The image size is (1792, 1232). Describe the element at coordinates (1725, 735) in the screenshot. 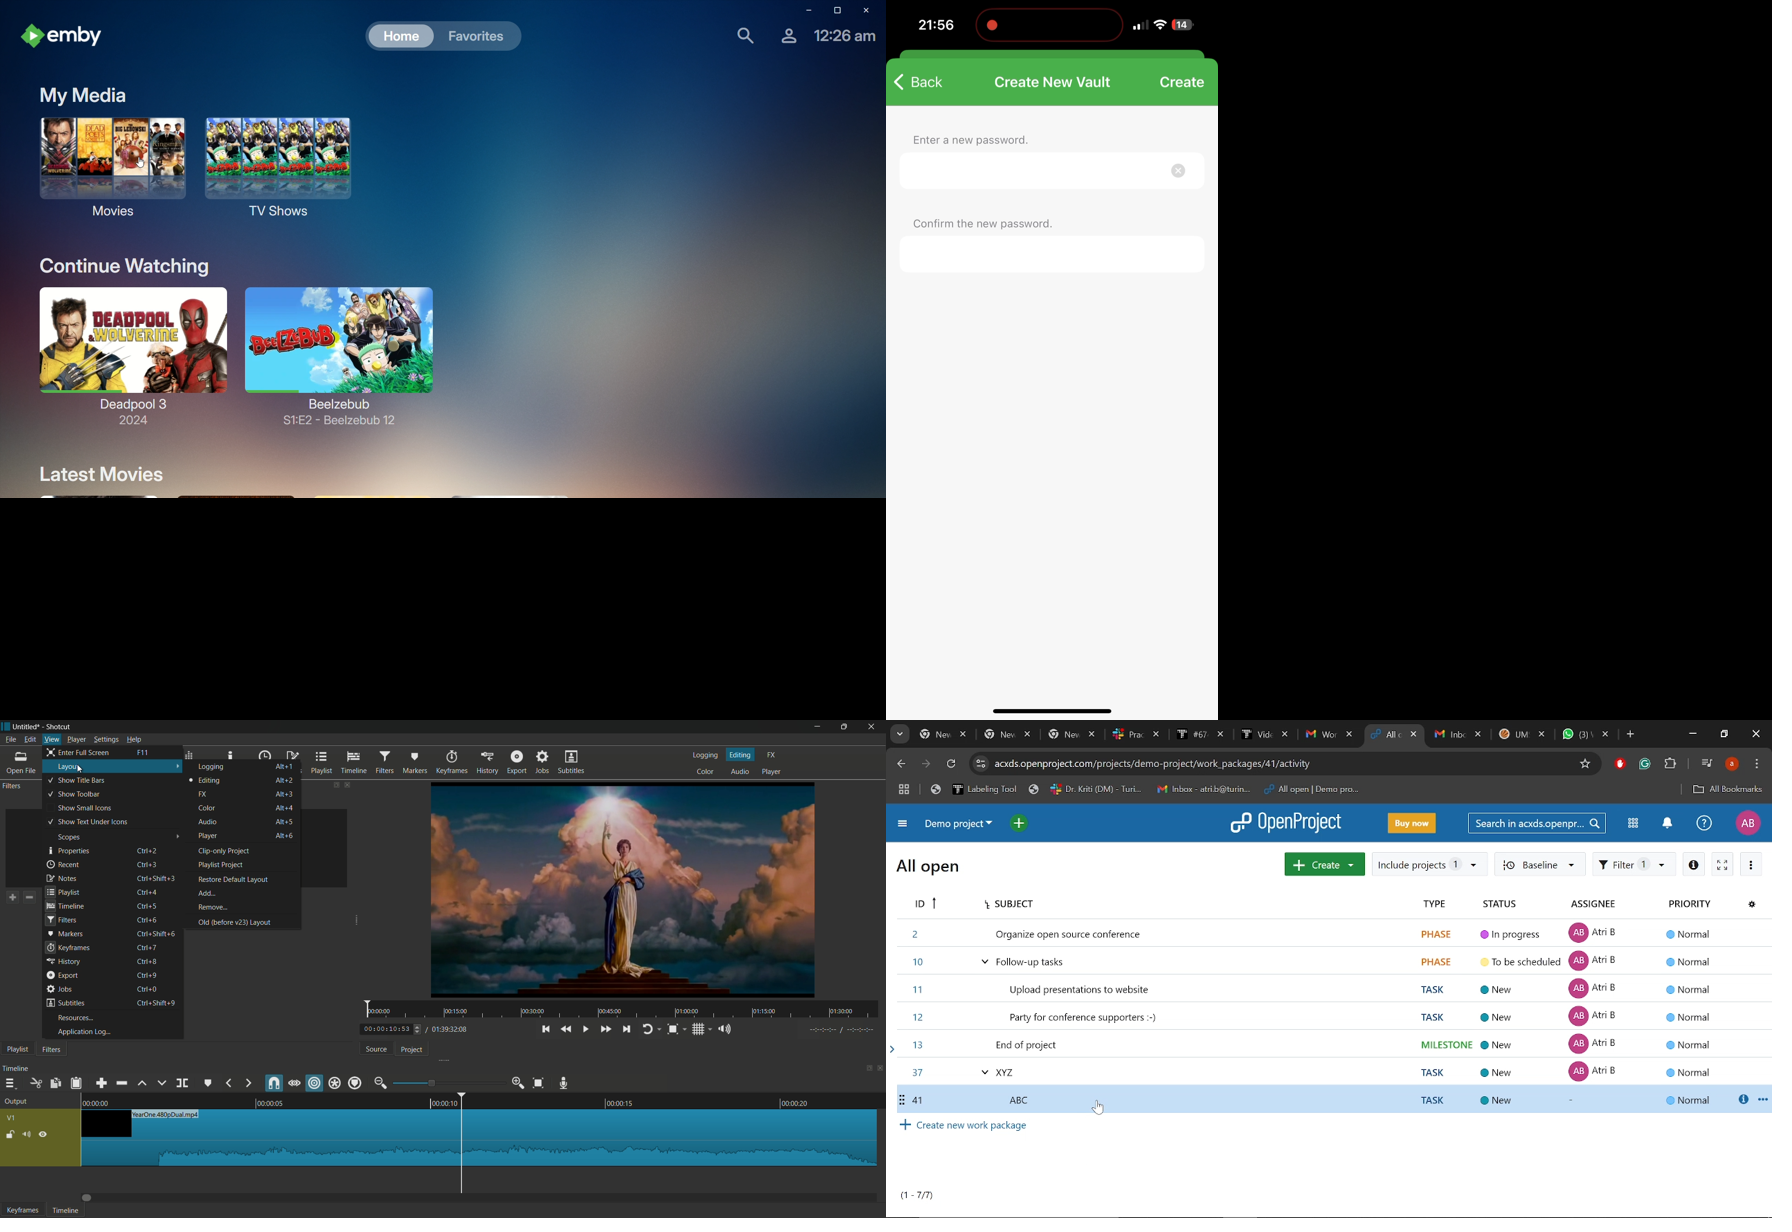

I see `Restore down` at that location.